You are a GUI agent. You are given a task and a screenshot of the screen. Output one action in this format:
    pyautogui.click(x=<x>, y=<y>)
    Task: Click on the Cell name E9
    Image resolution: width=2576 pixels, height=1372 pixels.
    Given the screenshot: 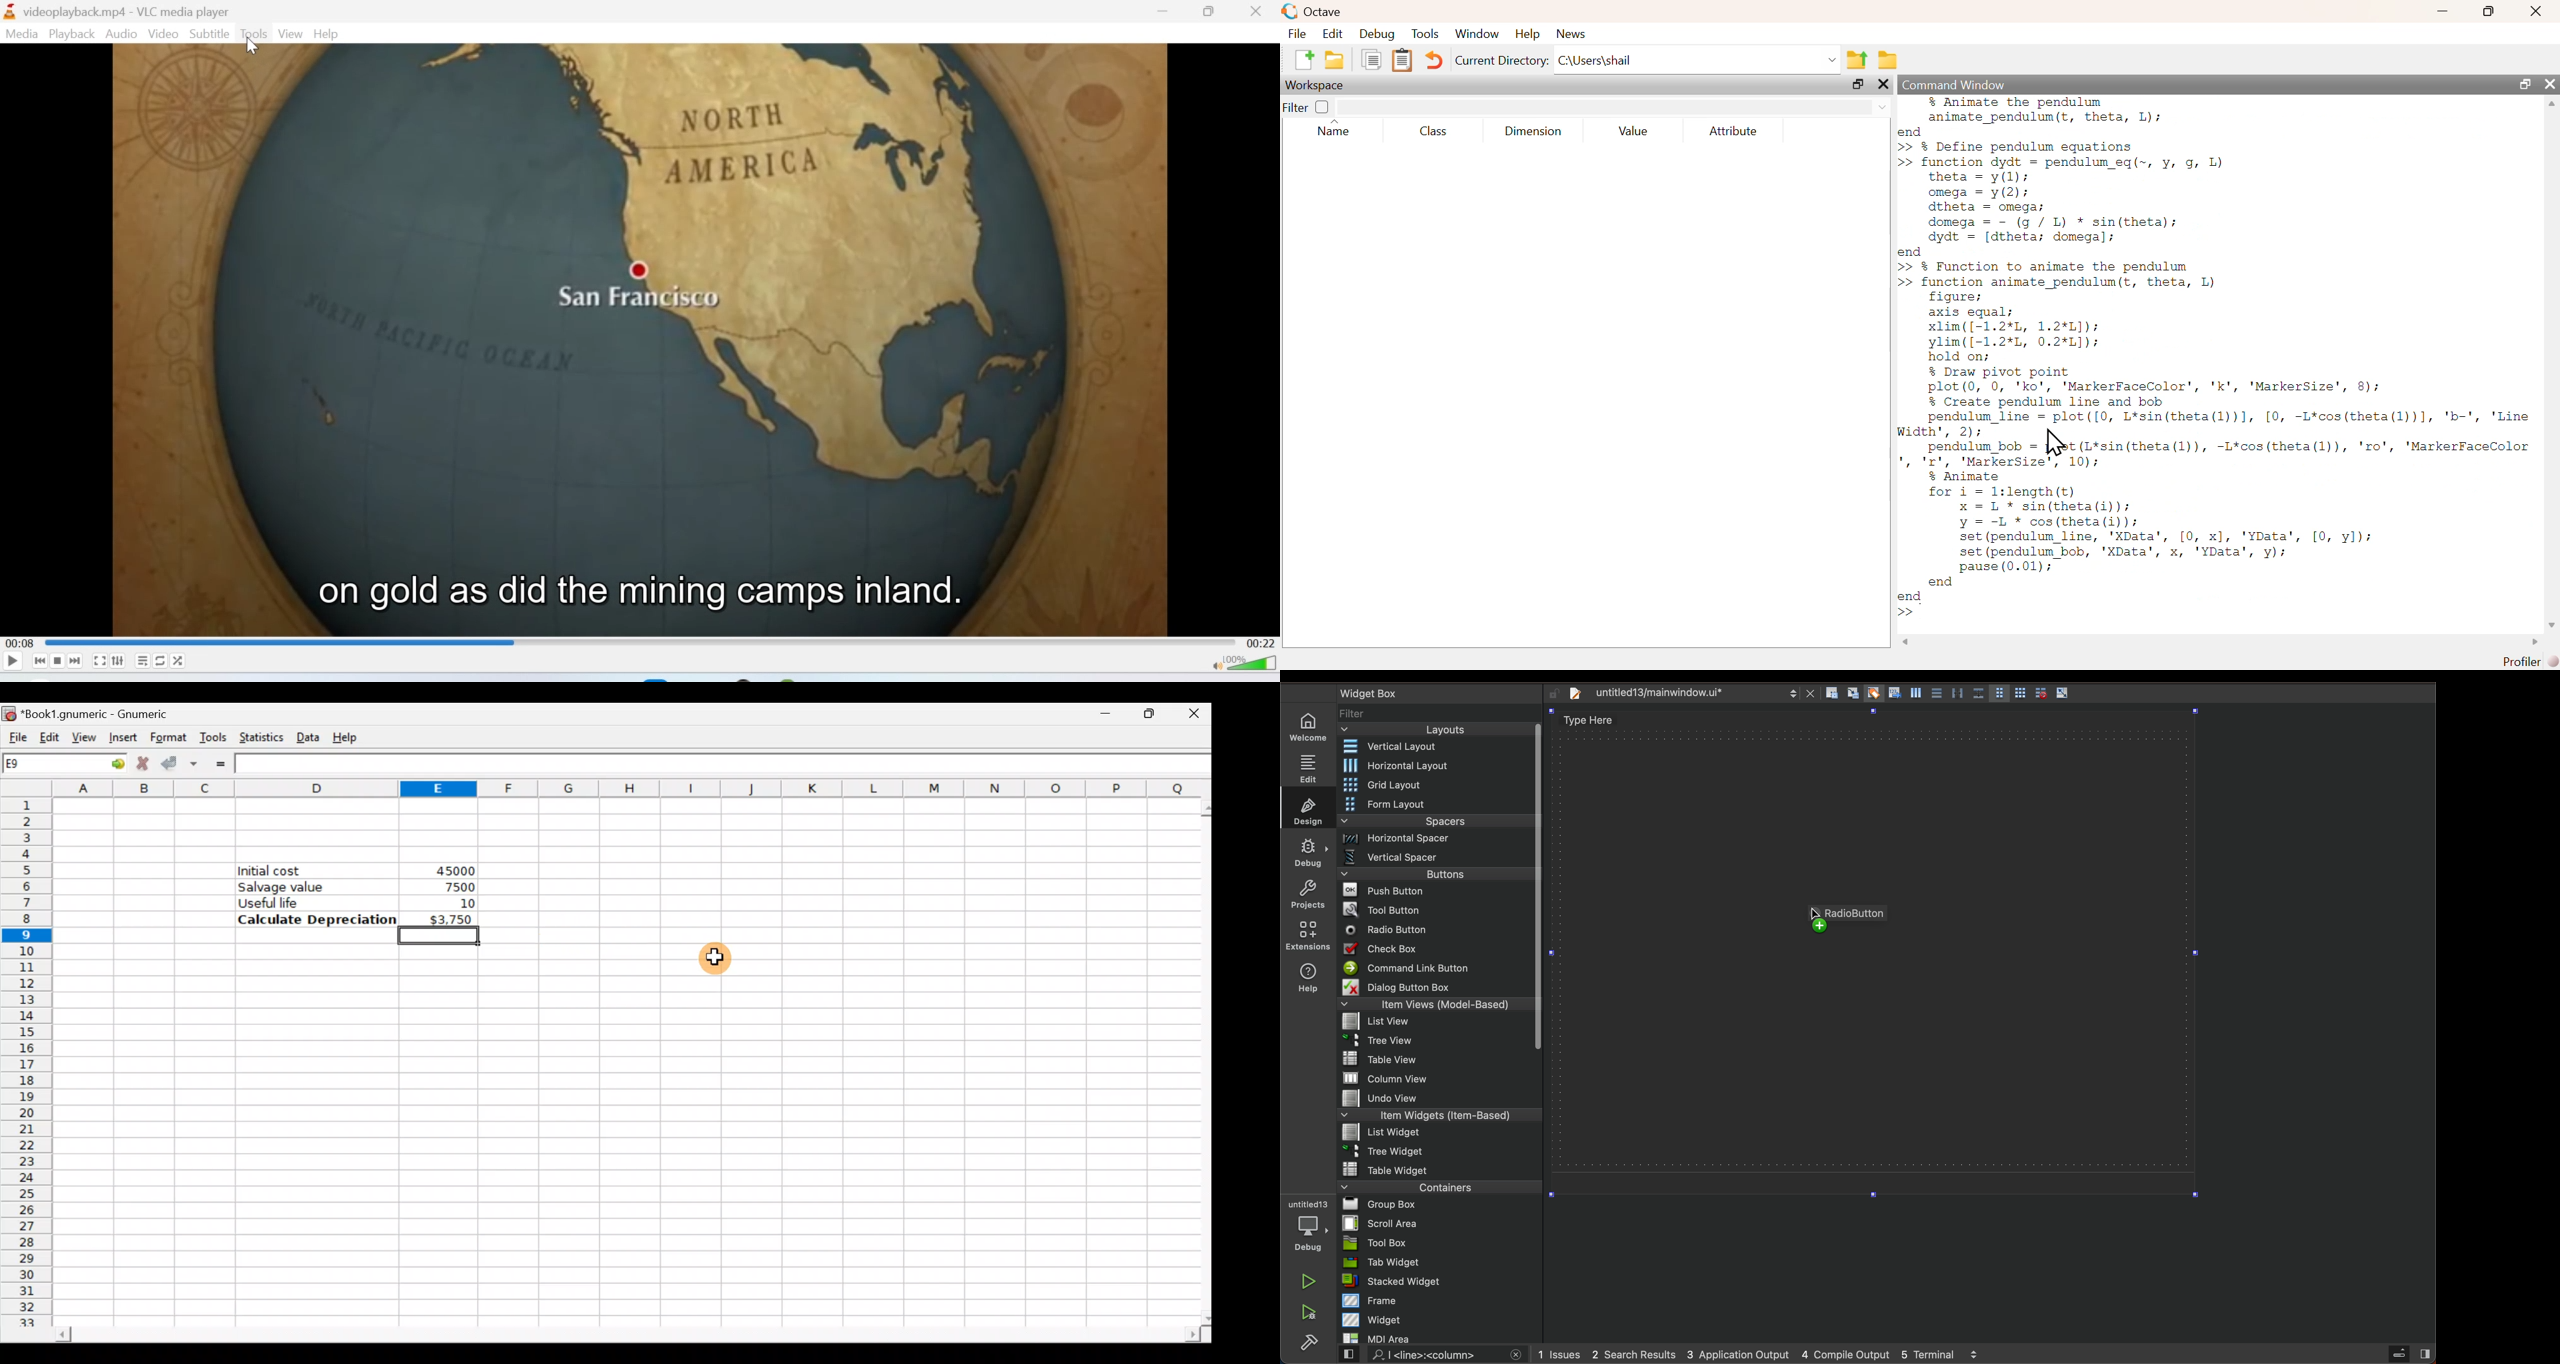 What is the action you would take?
    pyautogui.click(x=42, y=766)
    